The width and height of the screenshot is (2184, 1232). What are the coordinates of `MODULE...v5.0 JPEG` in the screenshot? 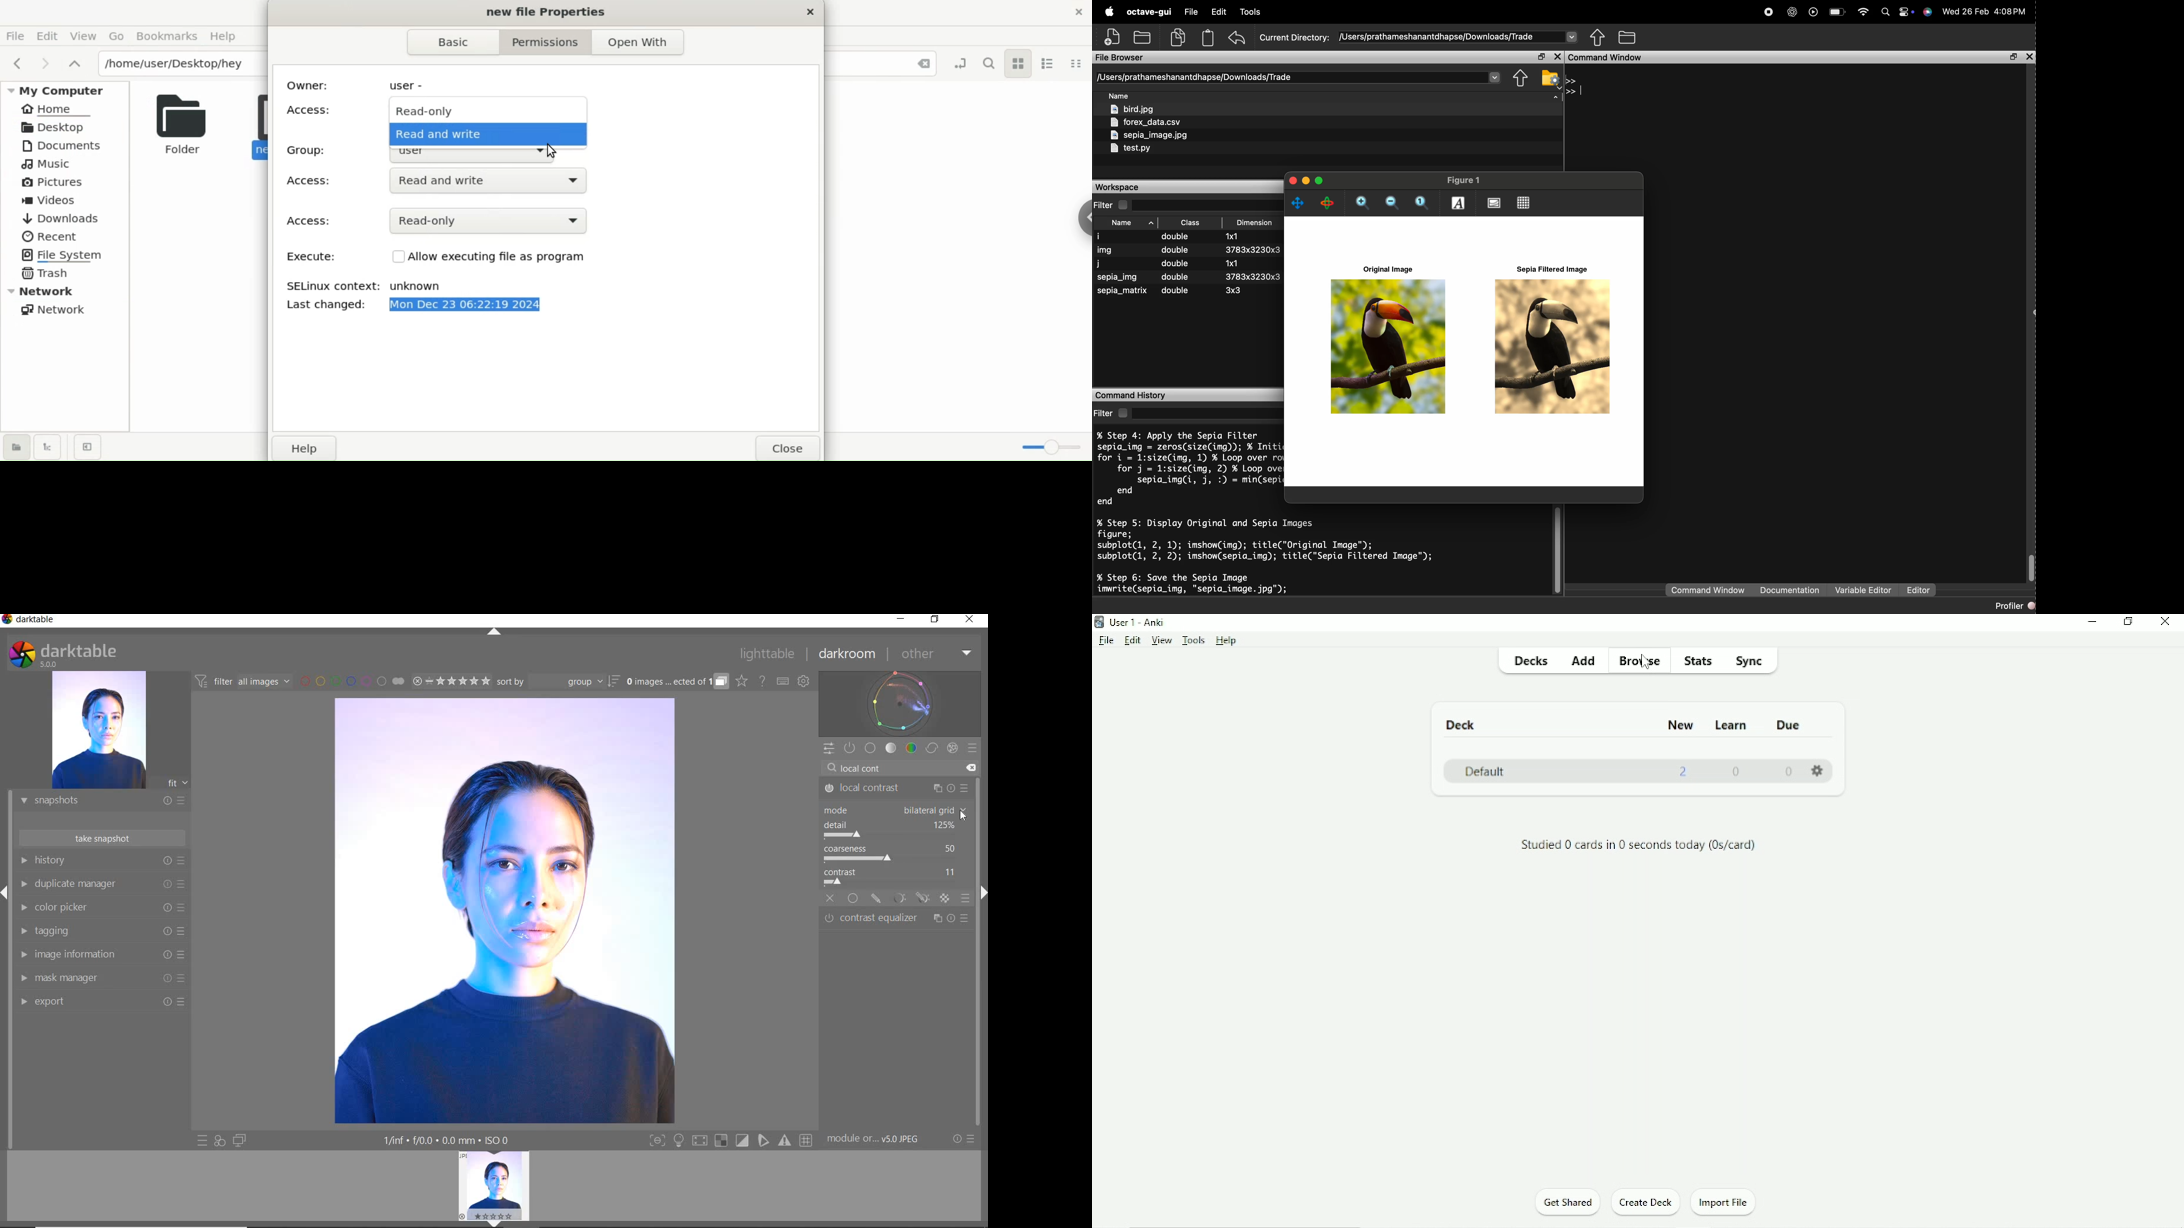 It's located at (882, 1139).